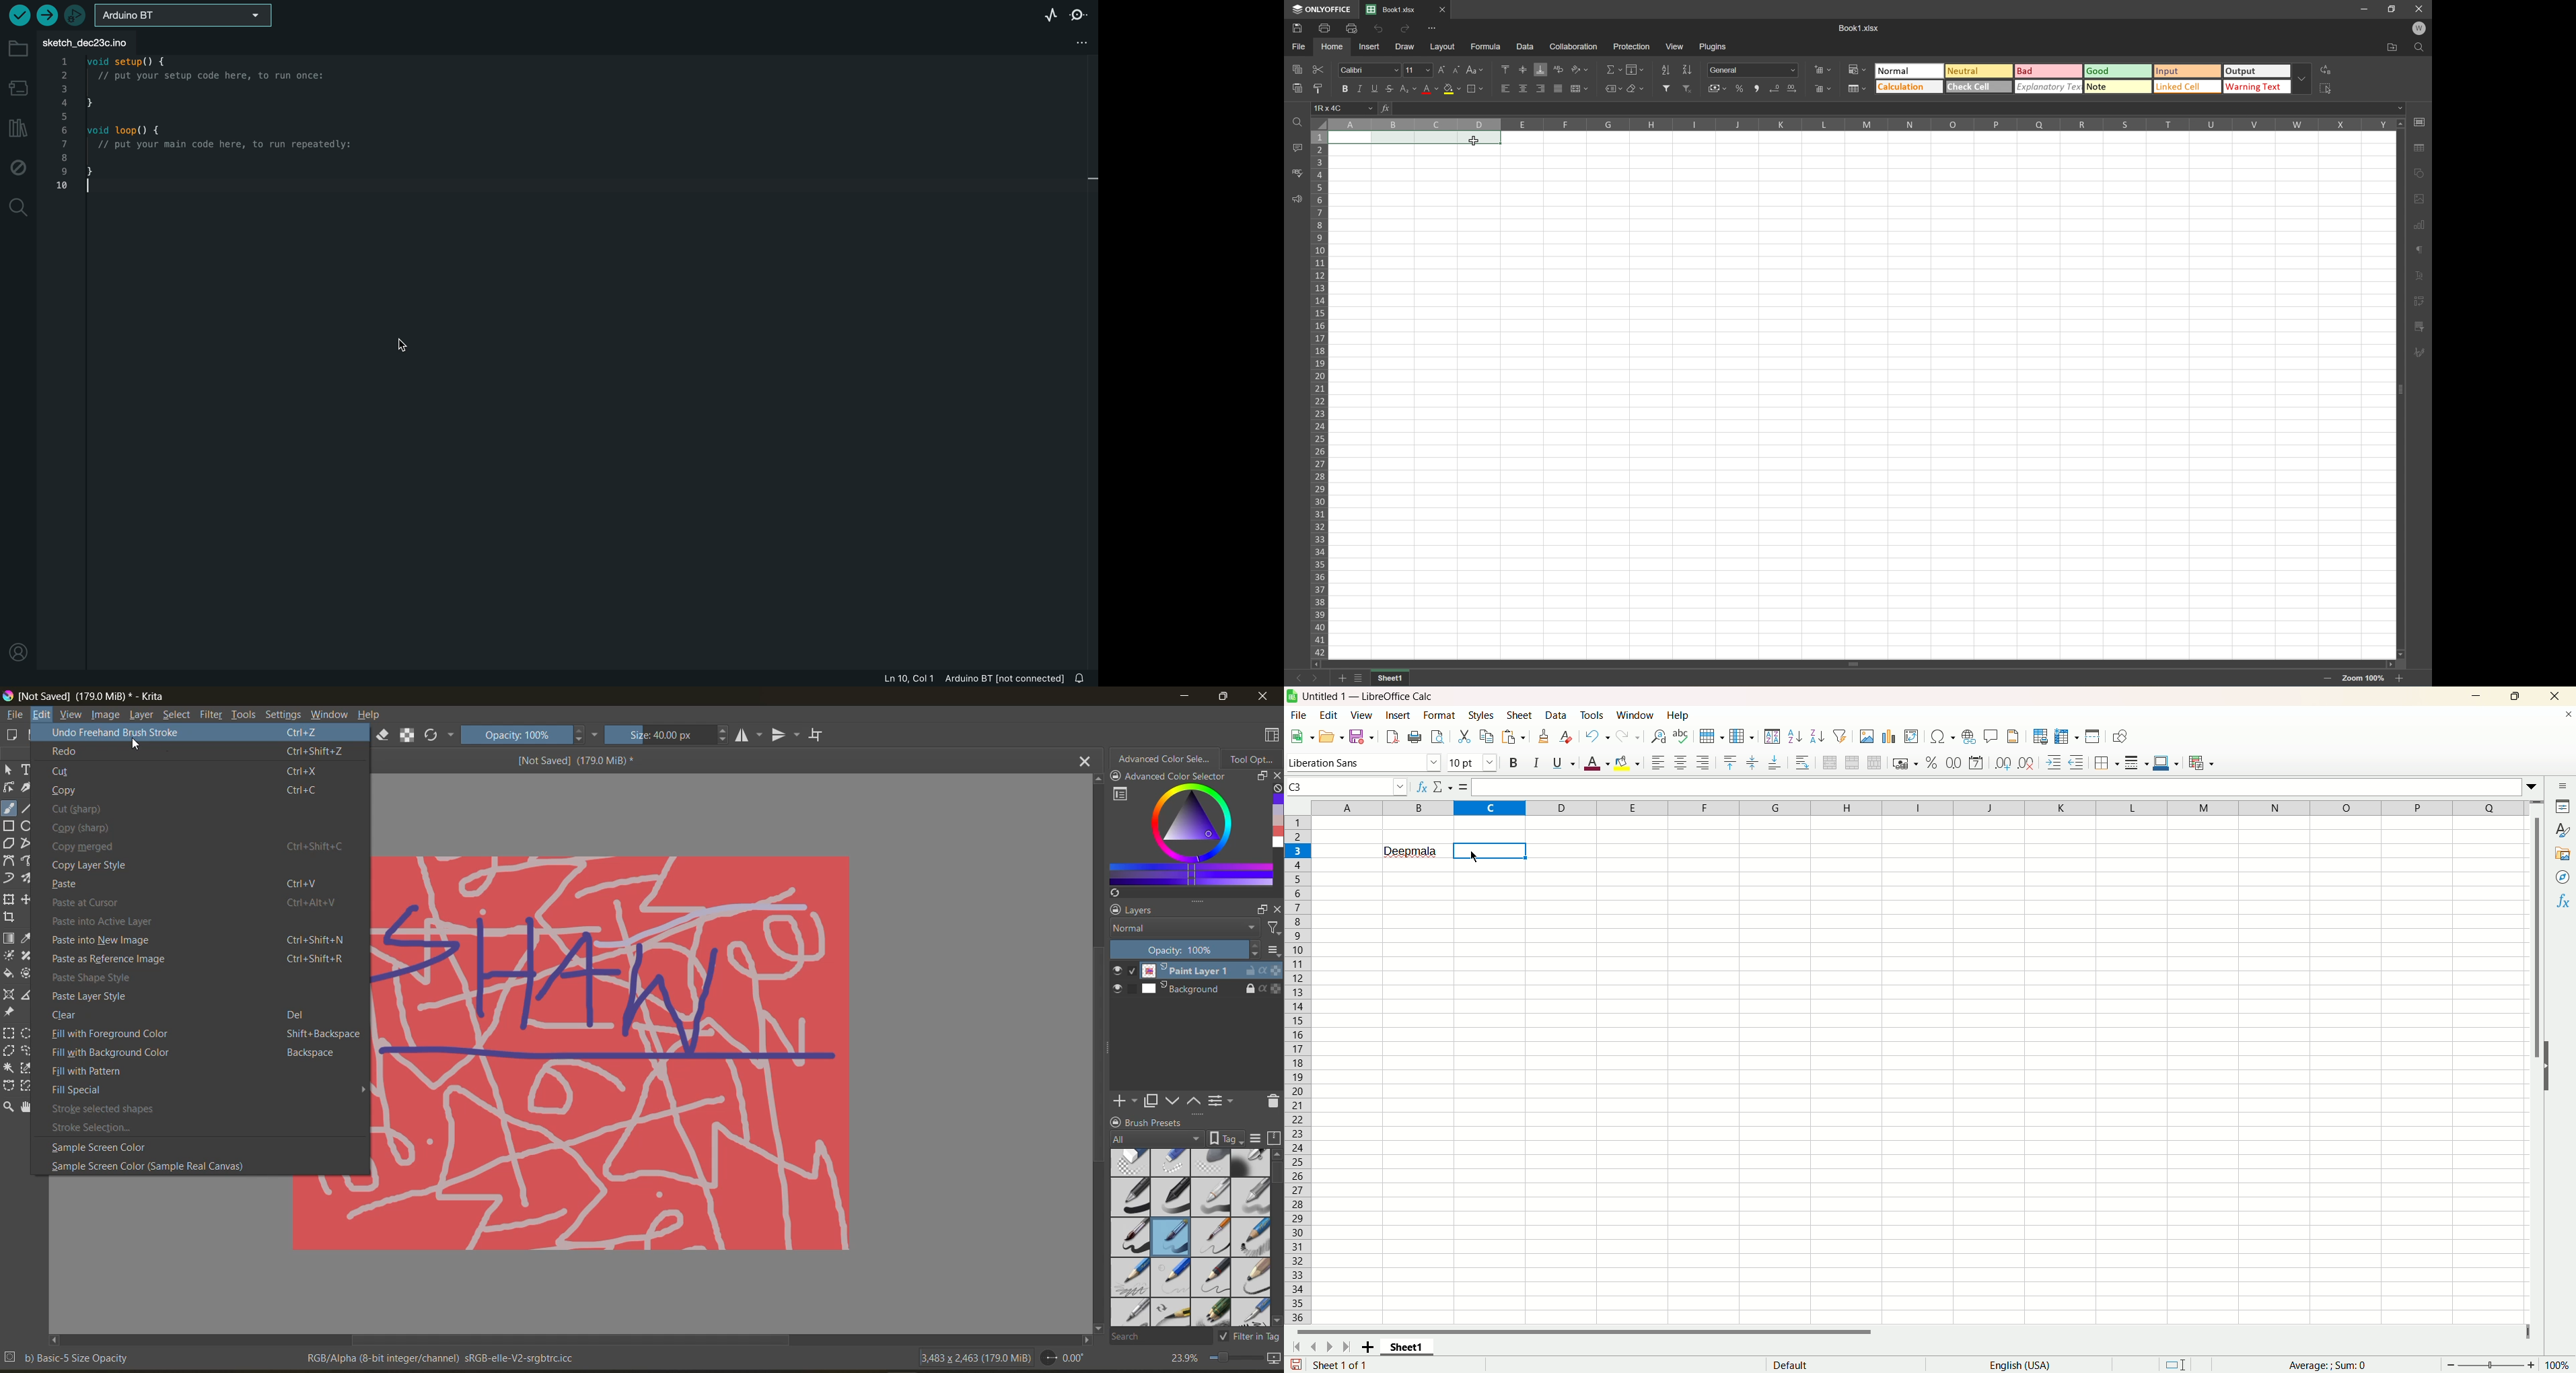 This screenshot has height=1400, width=2576. I want to click on Print, so click(1323, 29).